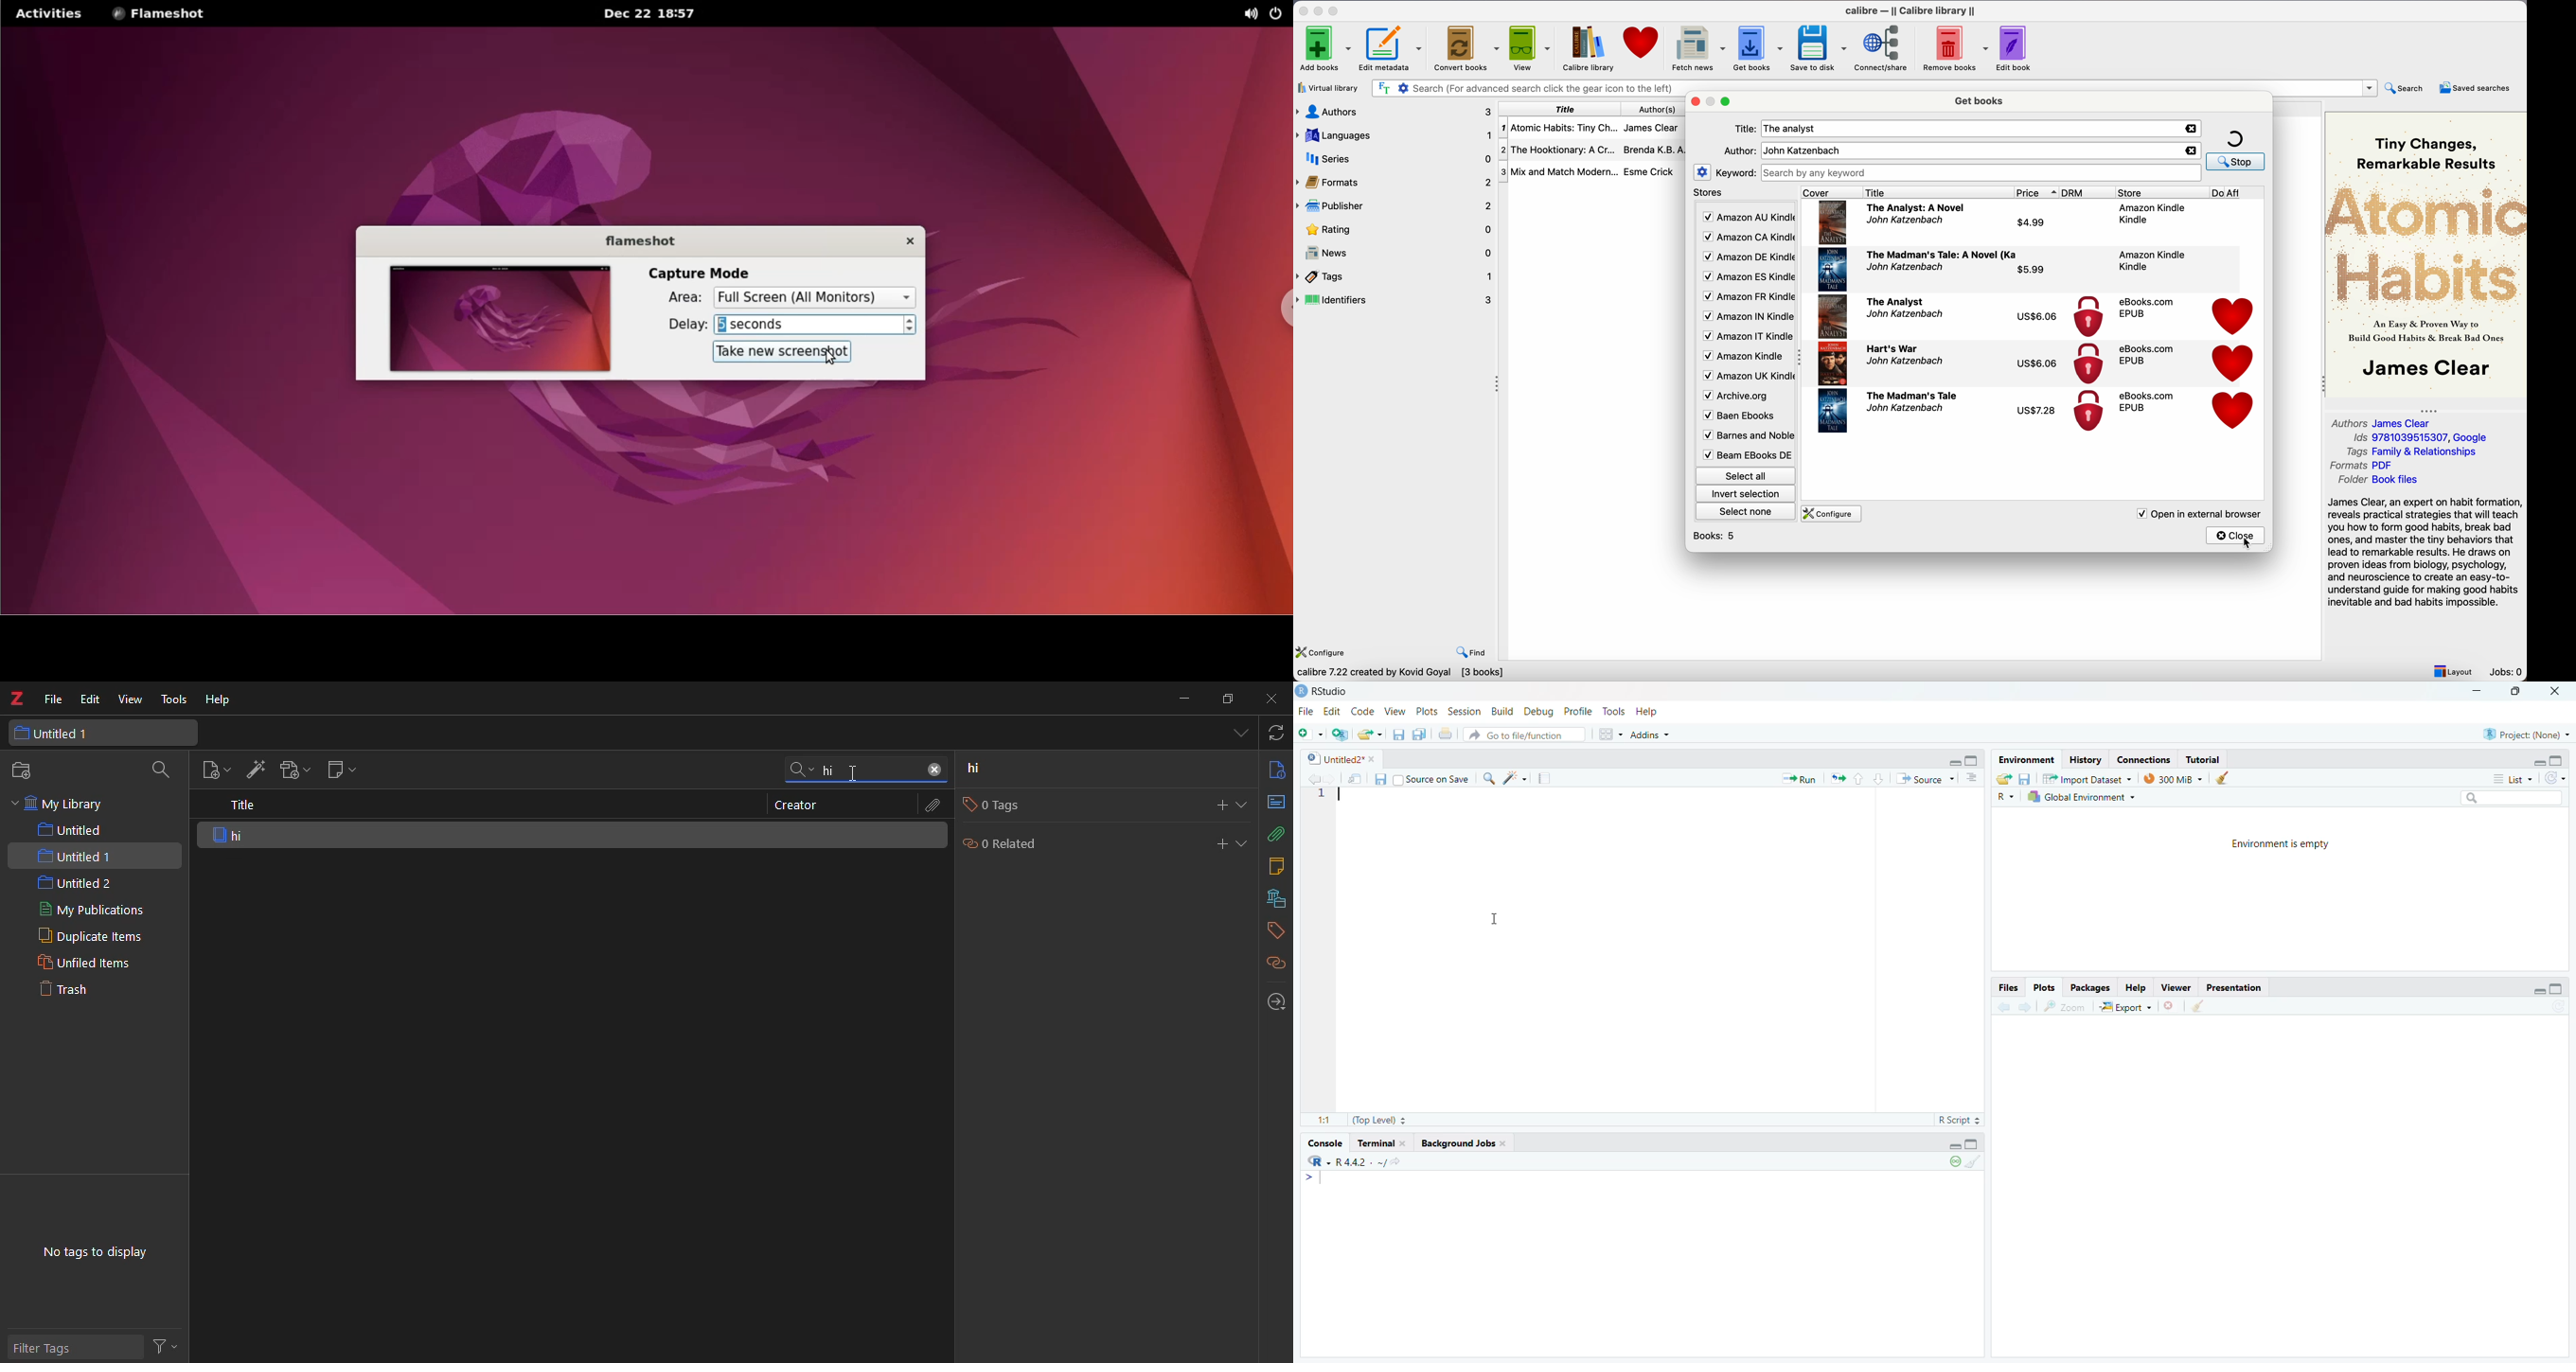  What do you see at coordinates (1743, 418) in the screenshot?
I see `Baen Ebooks` at bounding box center [1743, 418].